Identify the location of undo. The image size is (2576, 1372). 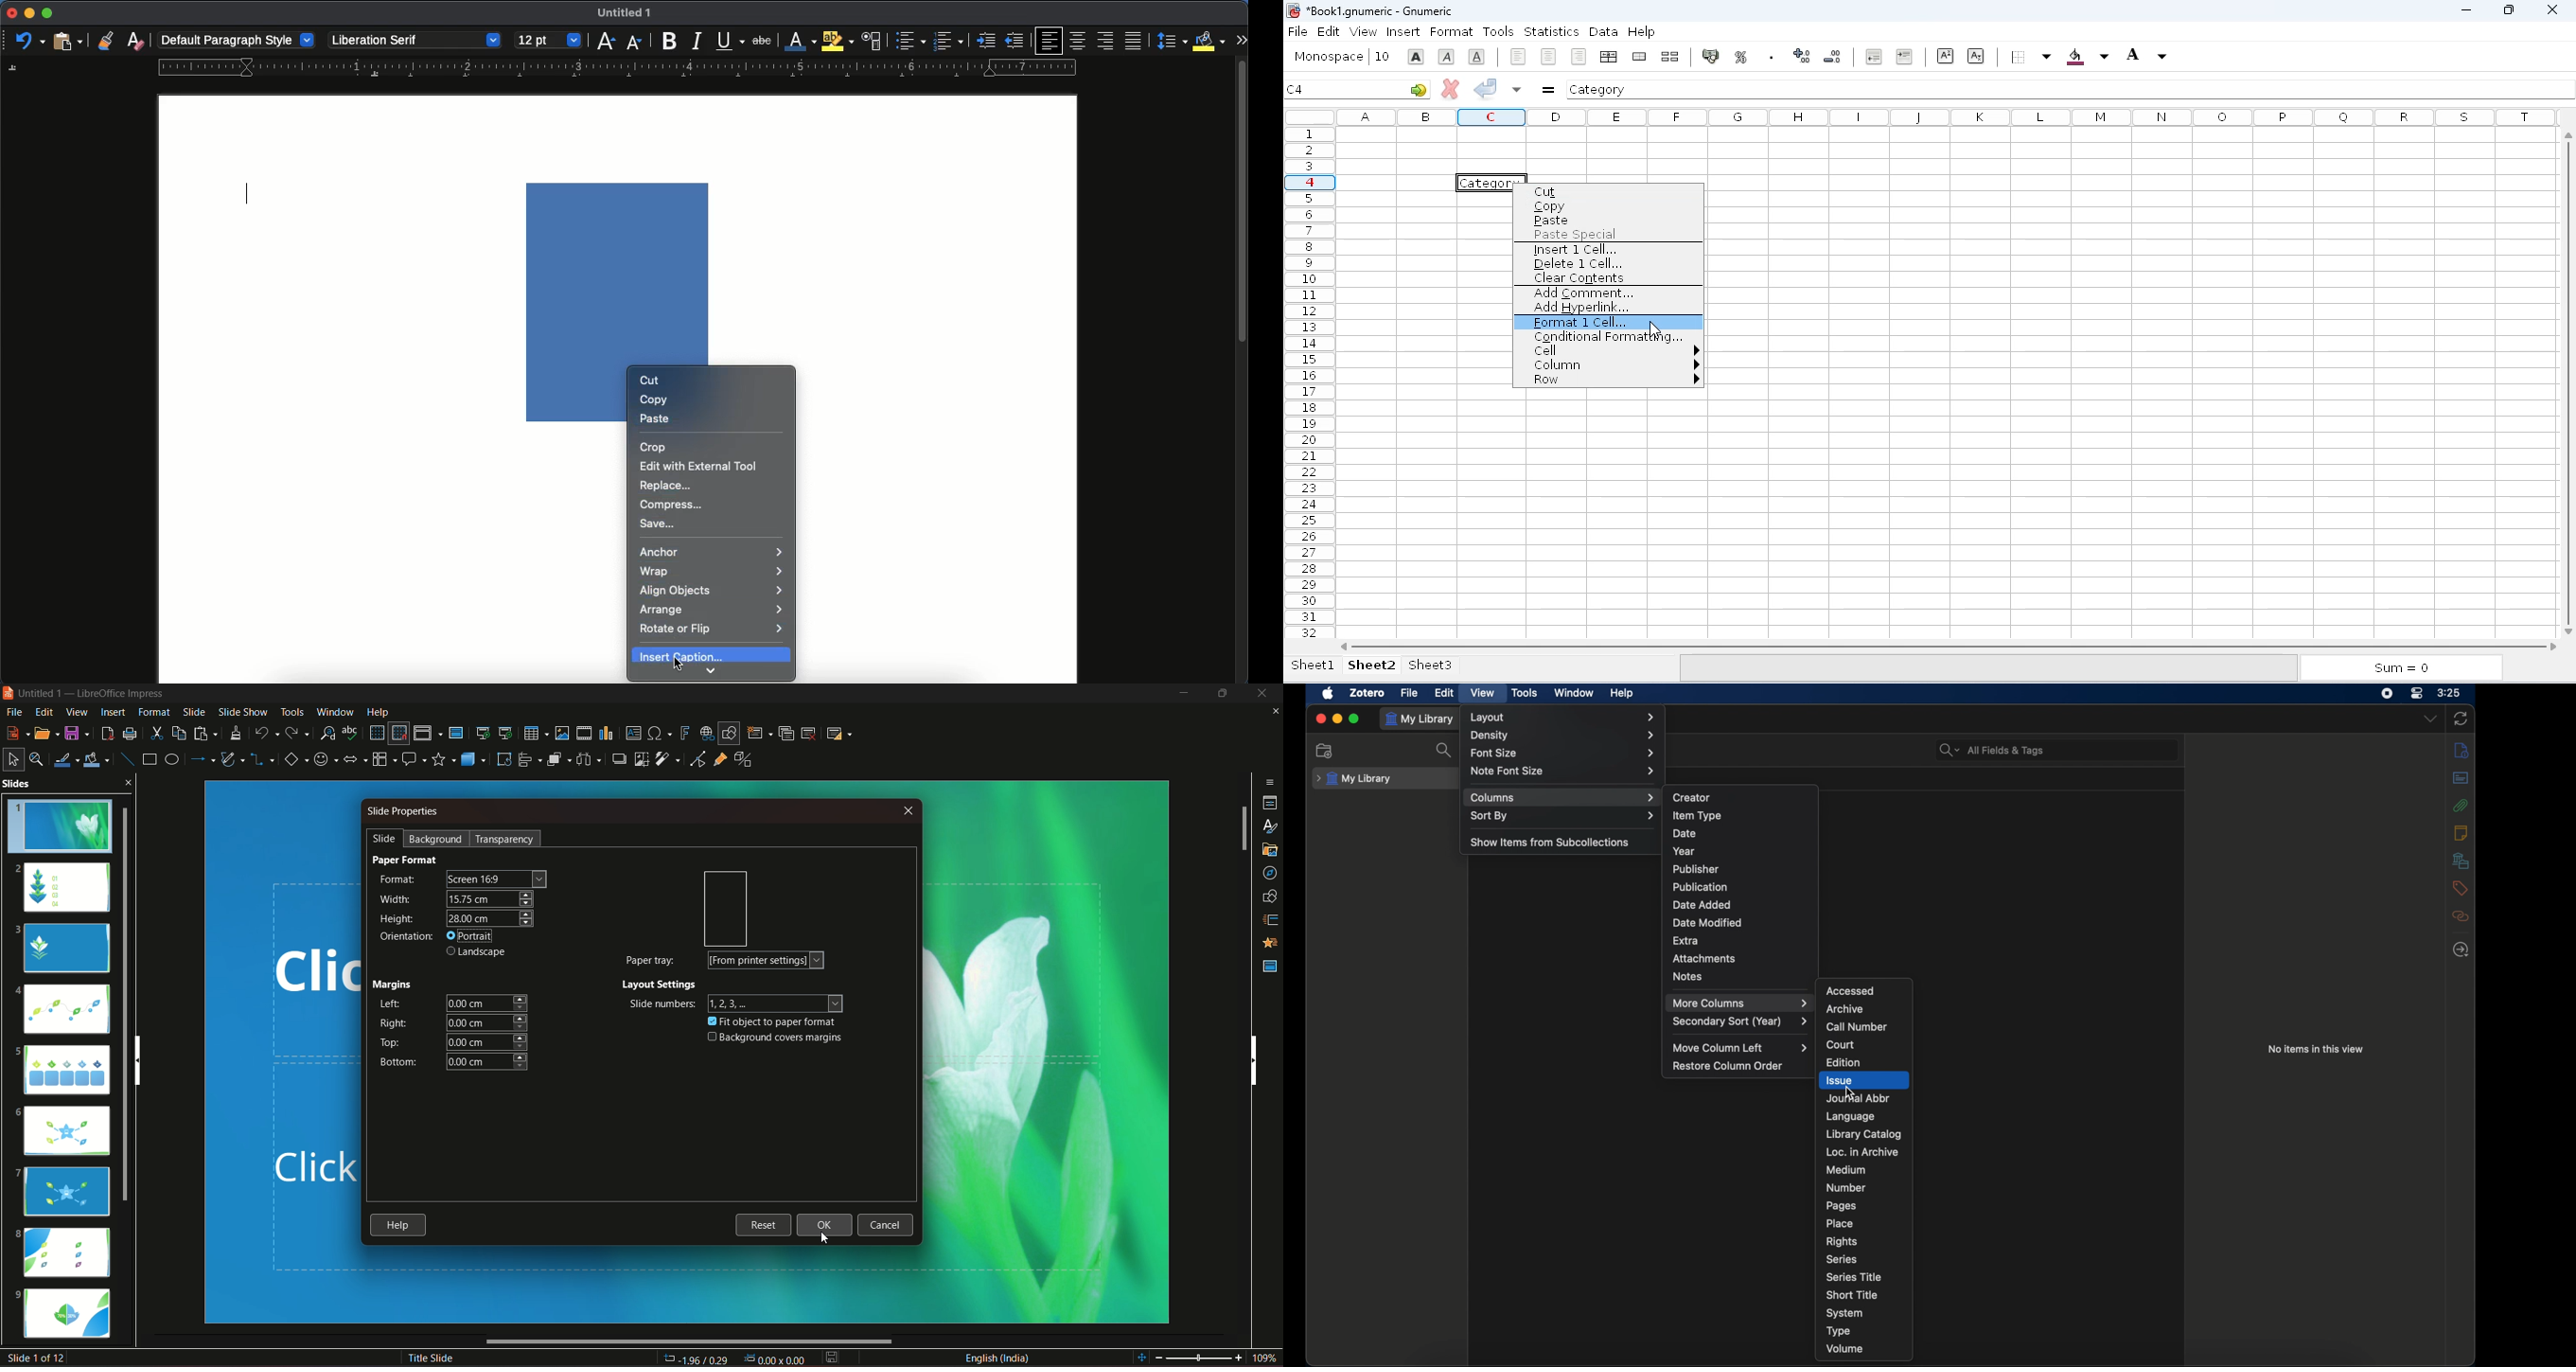
(27, 41).